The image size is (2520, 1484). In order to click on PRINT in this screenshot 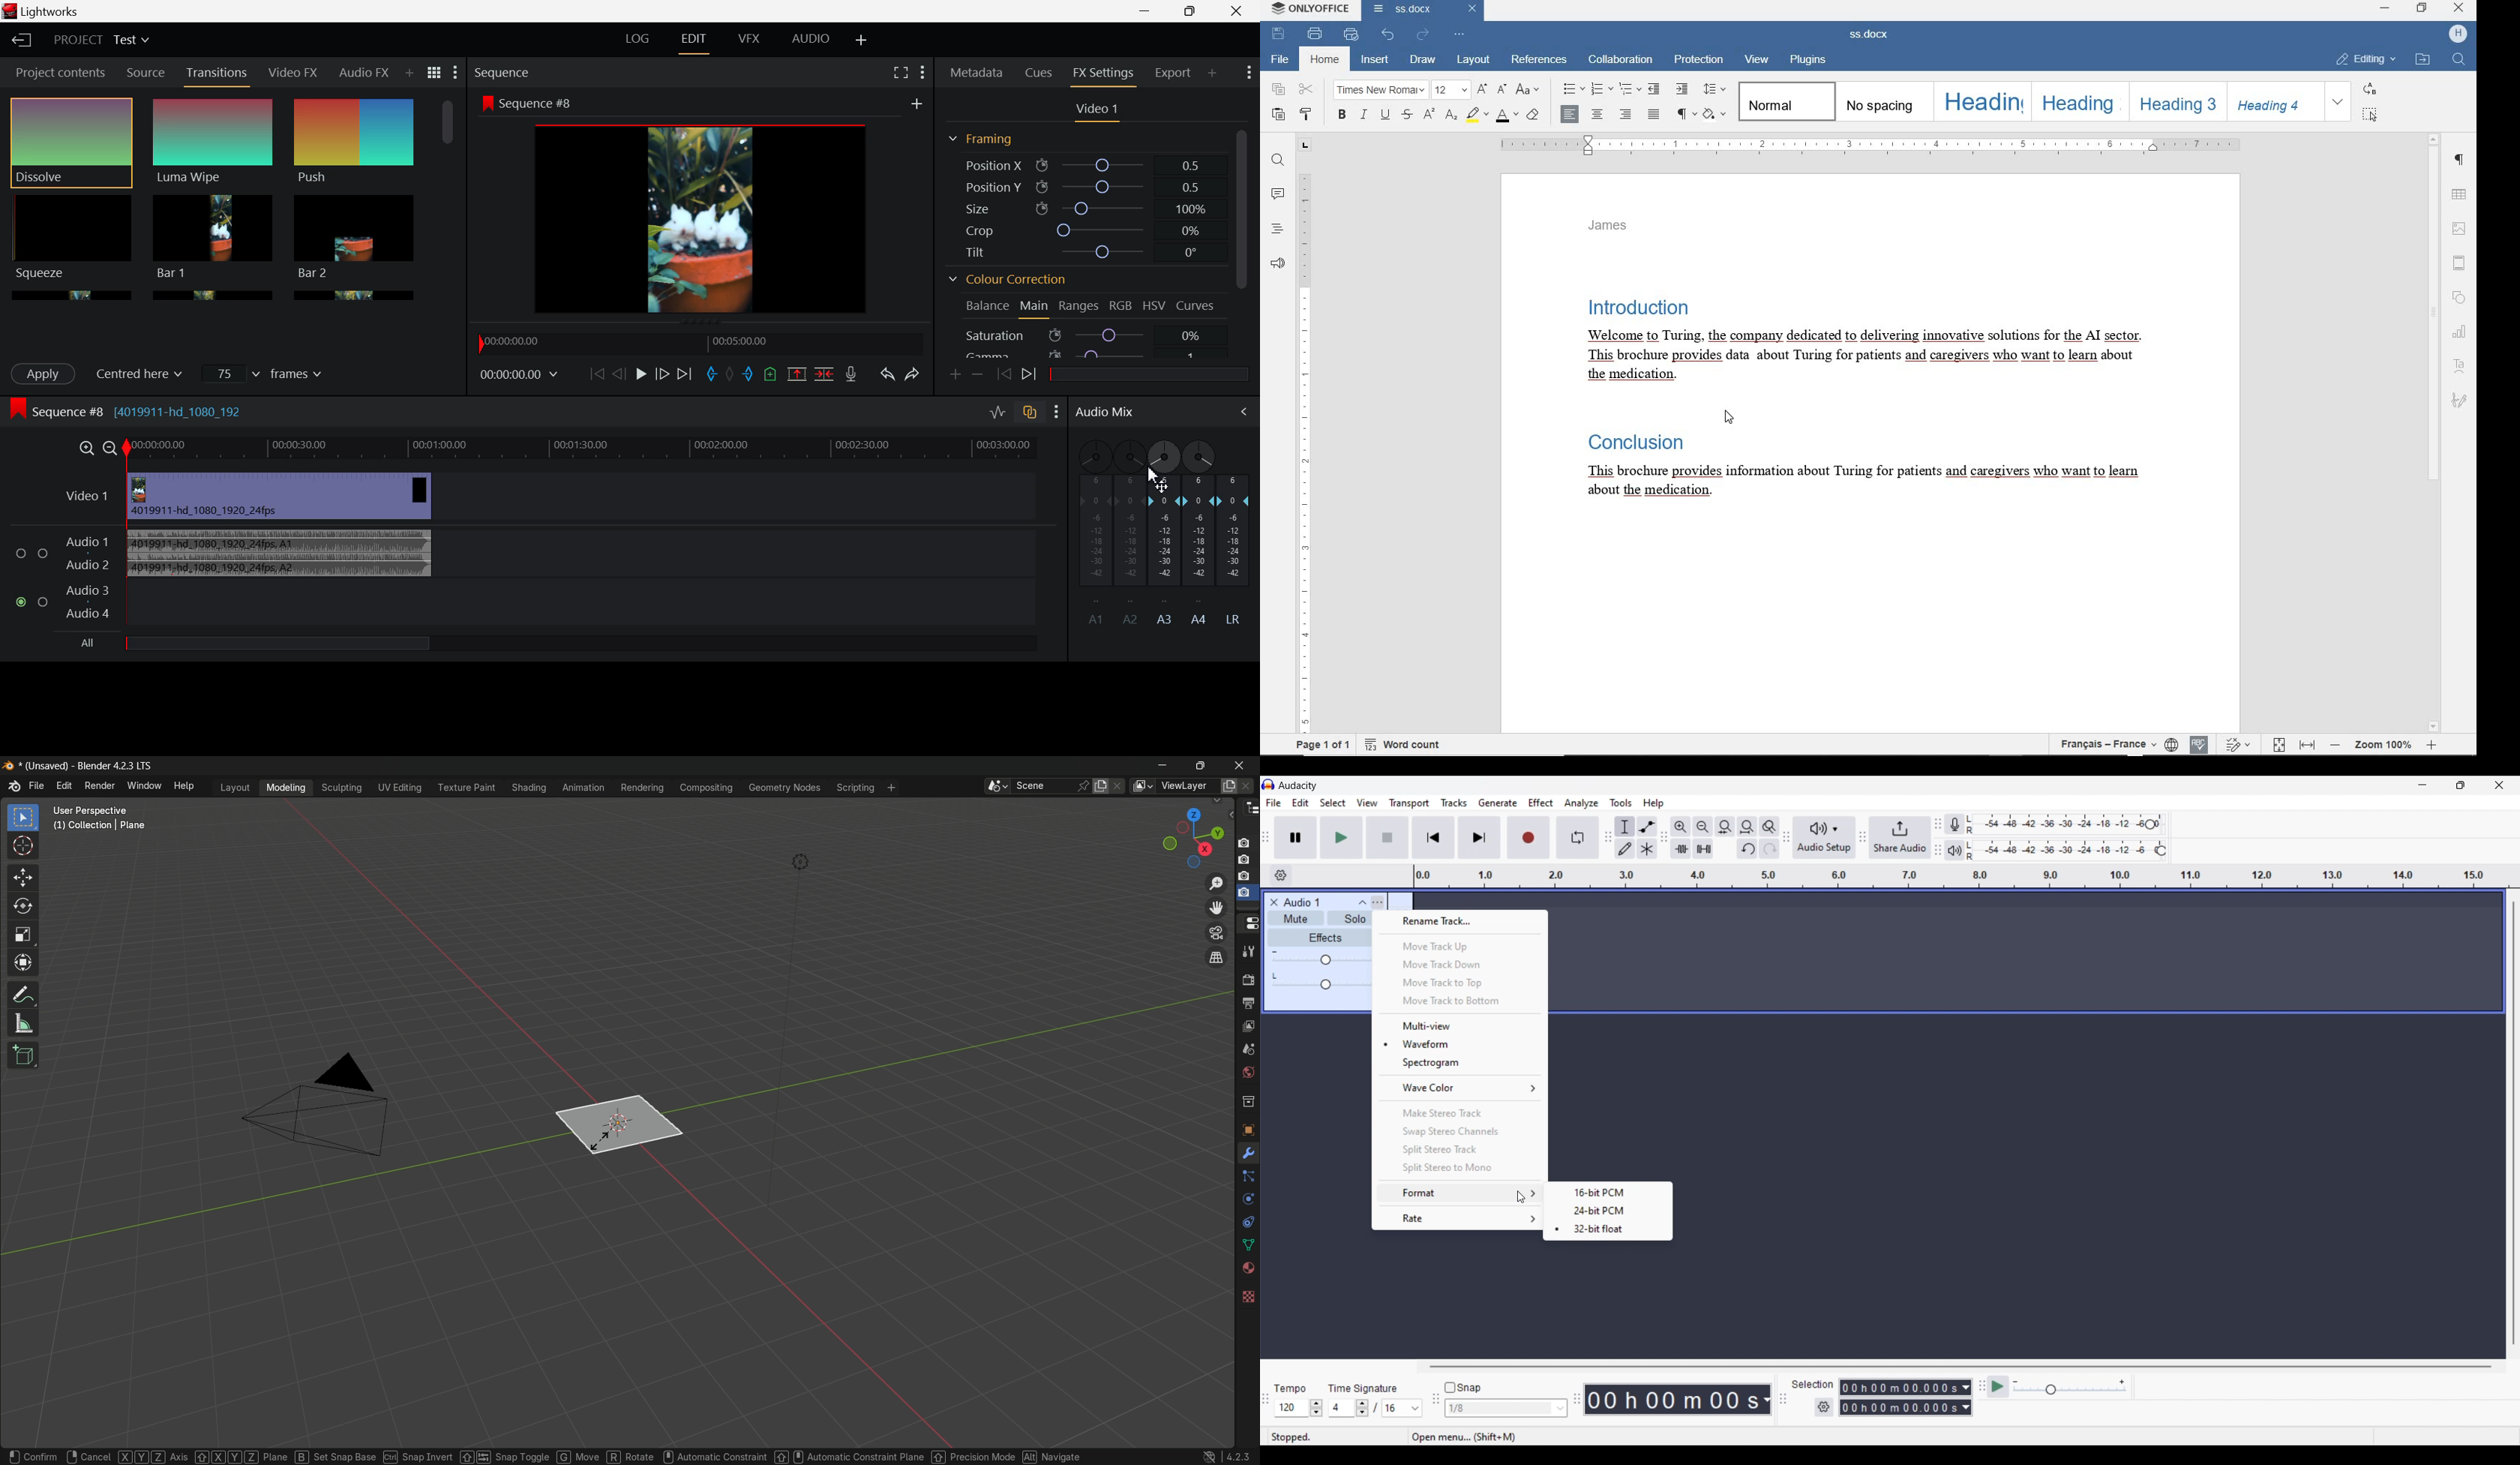, I will do `click(1314, 34)`.